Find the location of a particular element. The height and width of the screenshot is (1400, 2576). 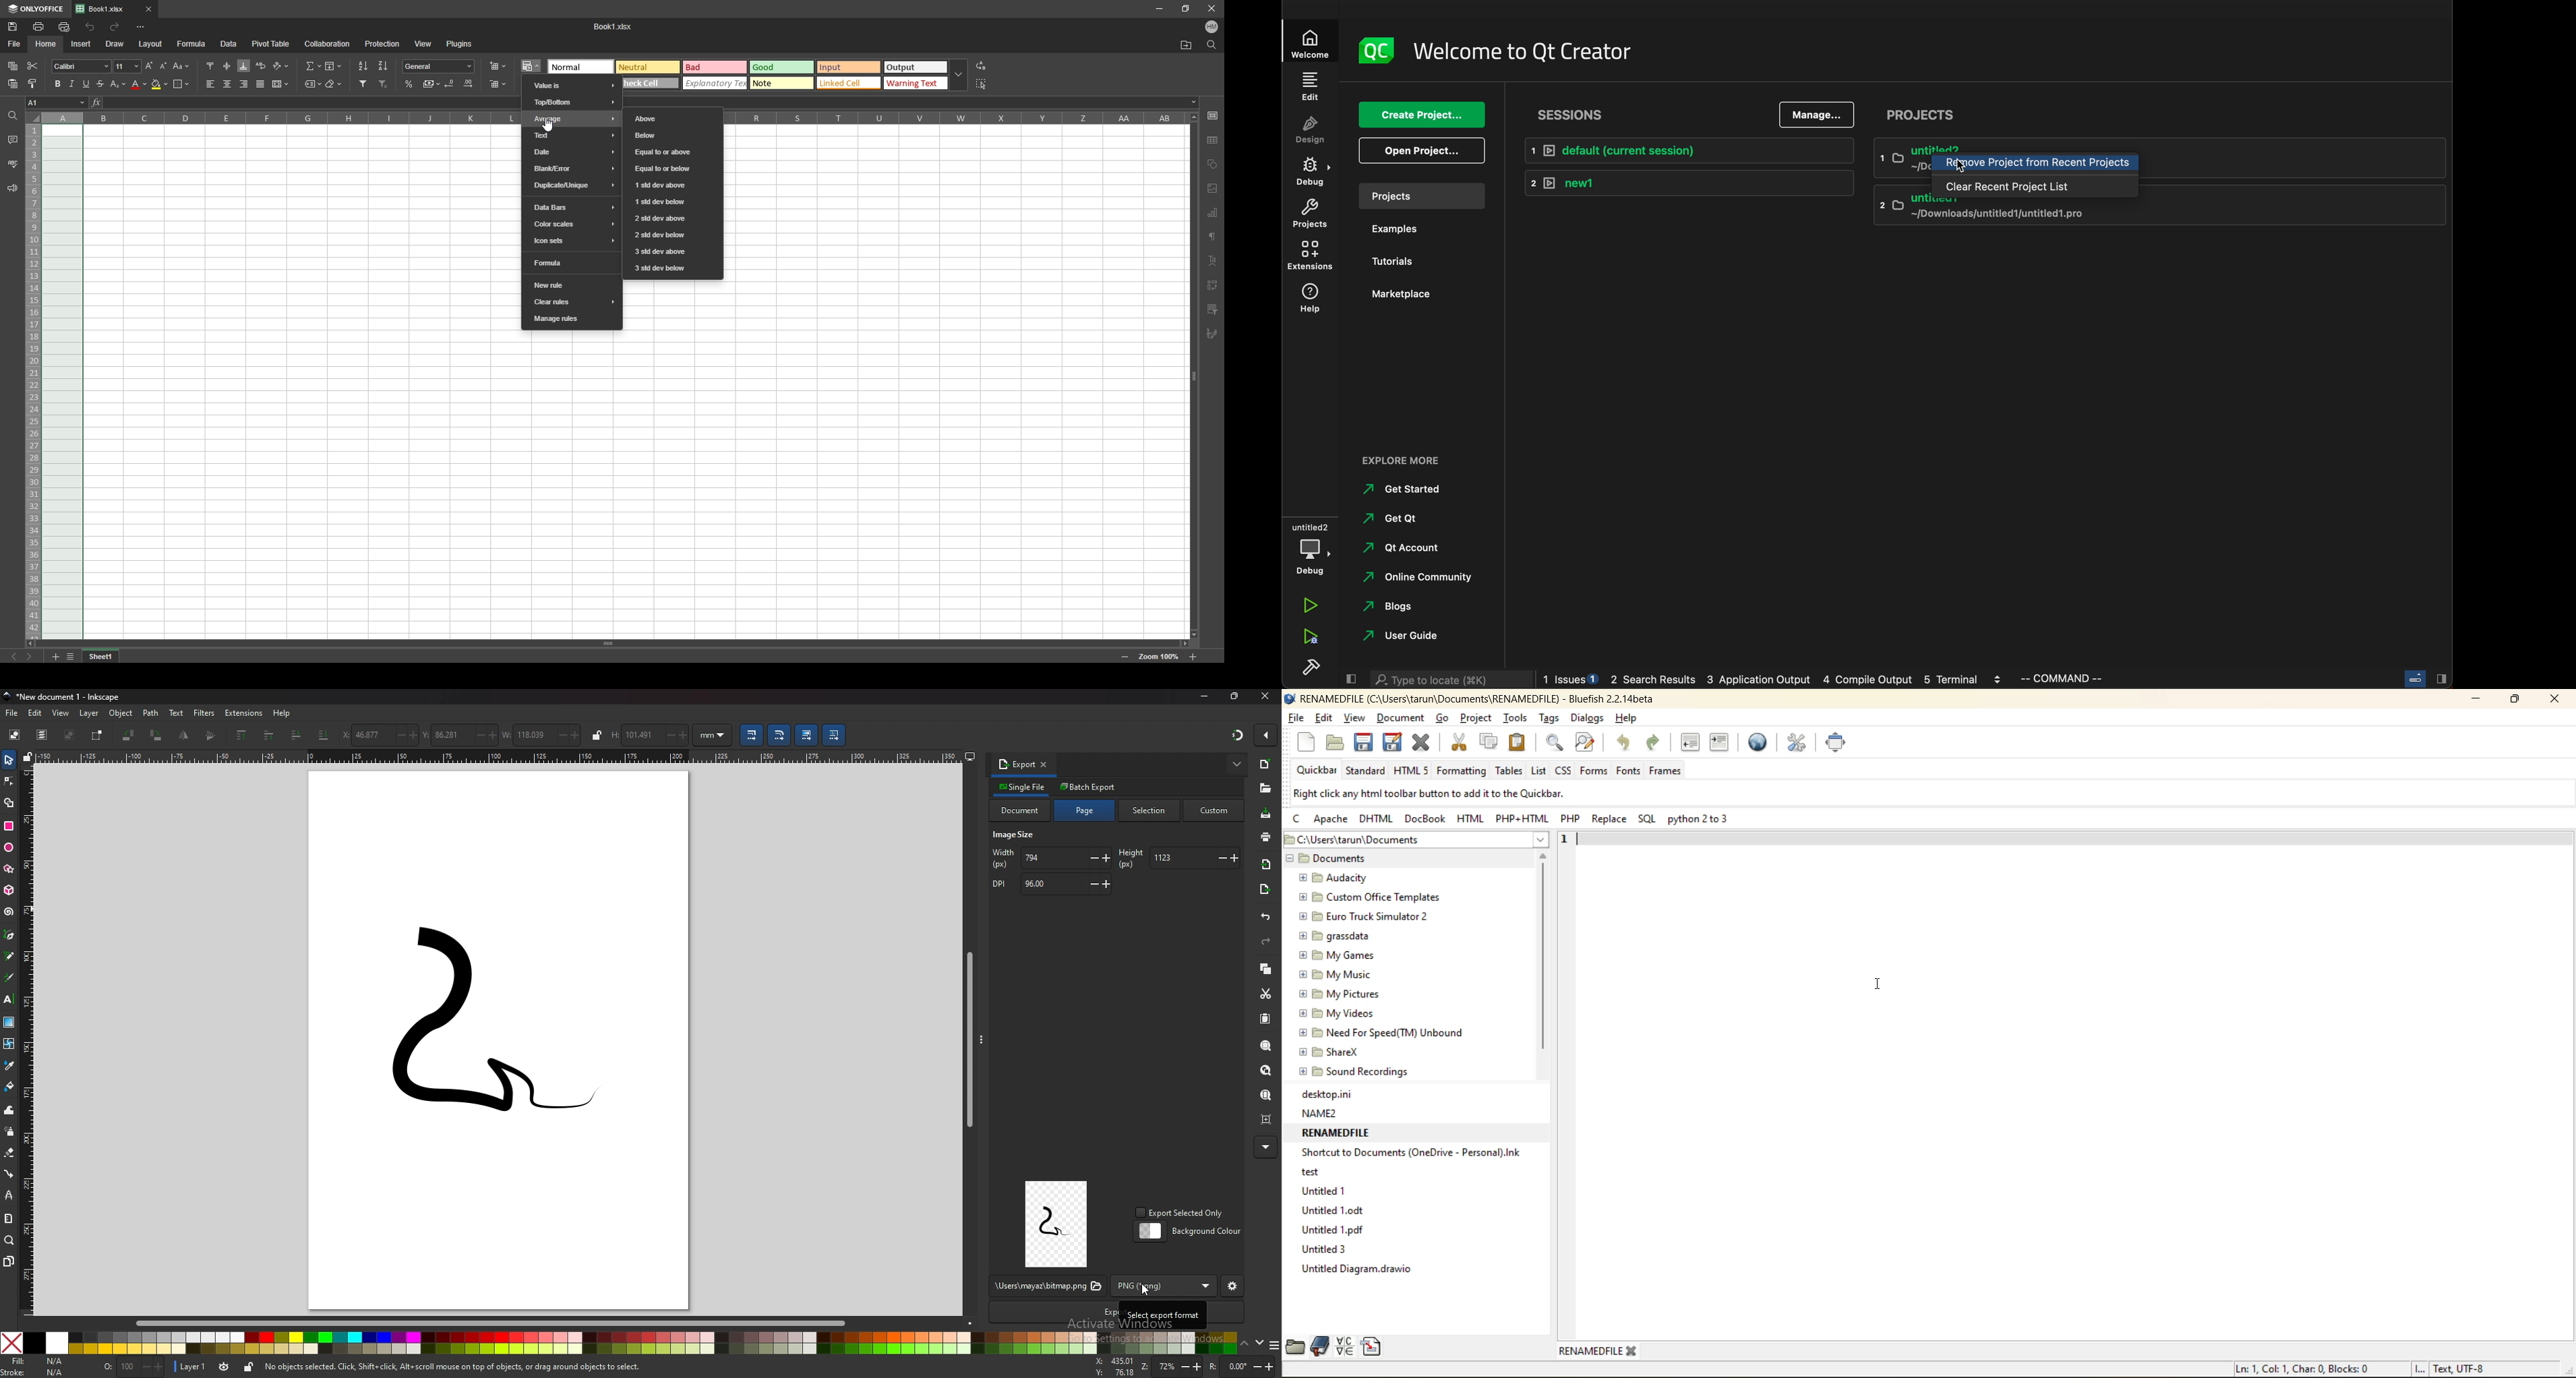

spiral is located at coordinates (10, 912).